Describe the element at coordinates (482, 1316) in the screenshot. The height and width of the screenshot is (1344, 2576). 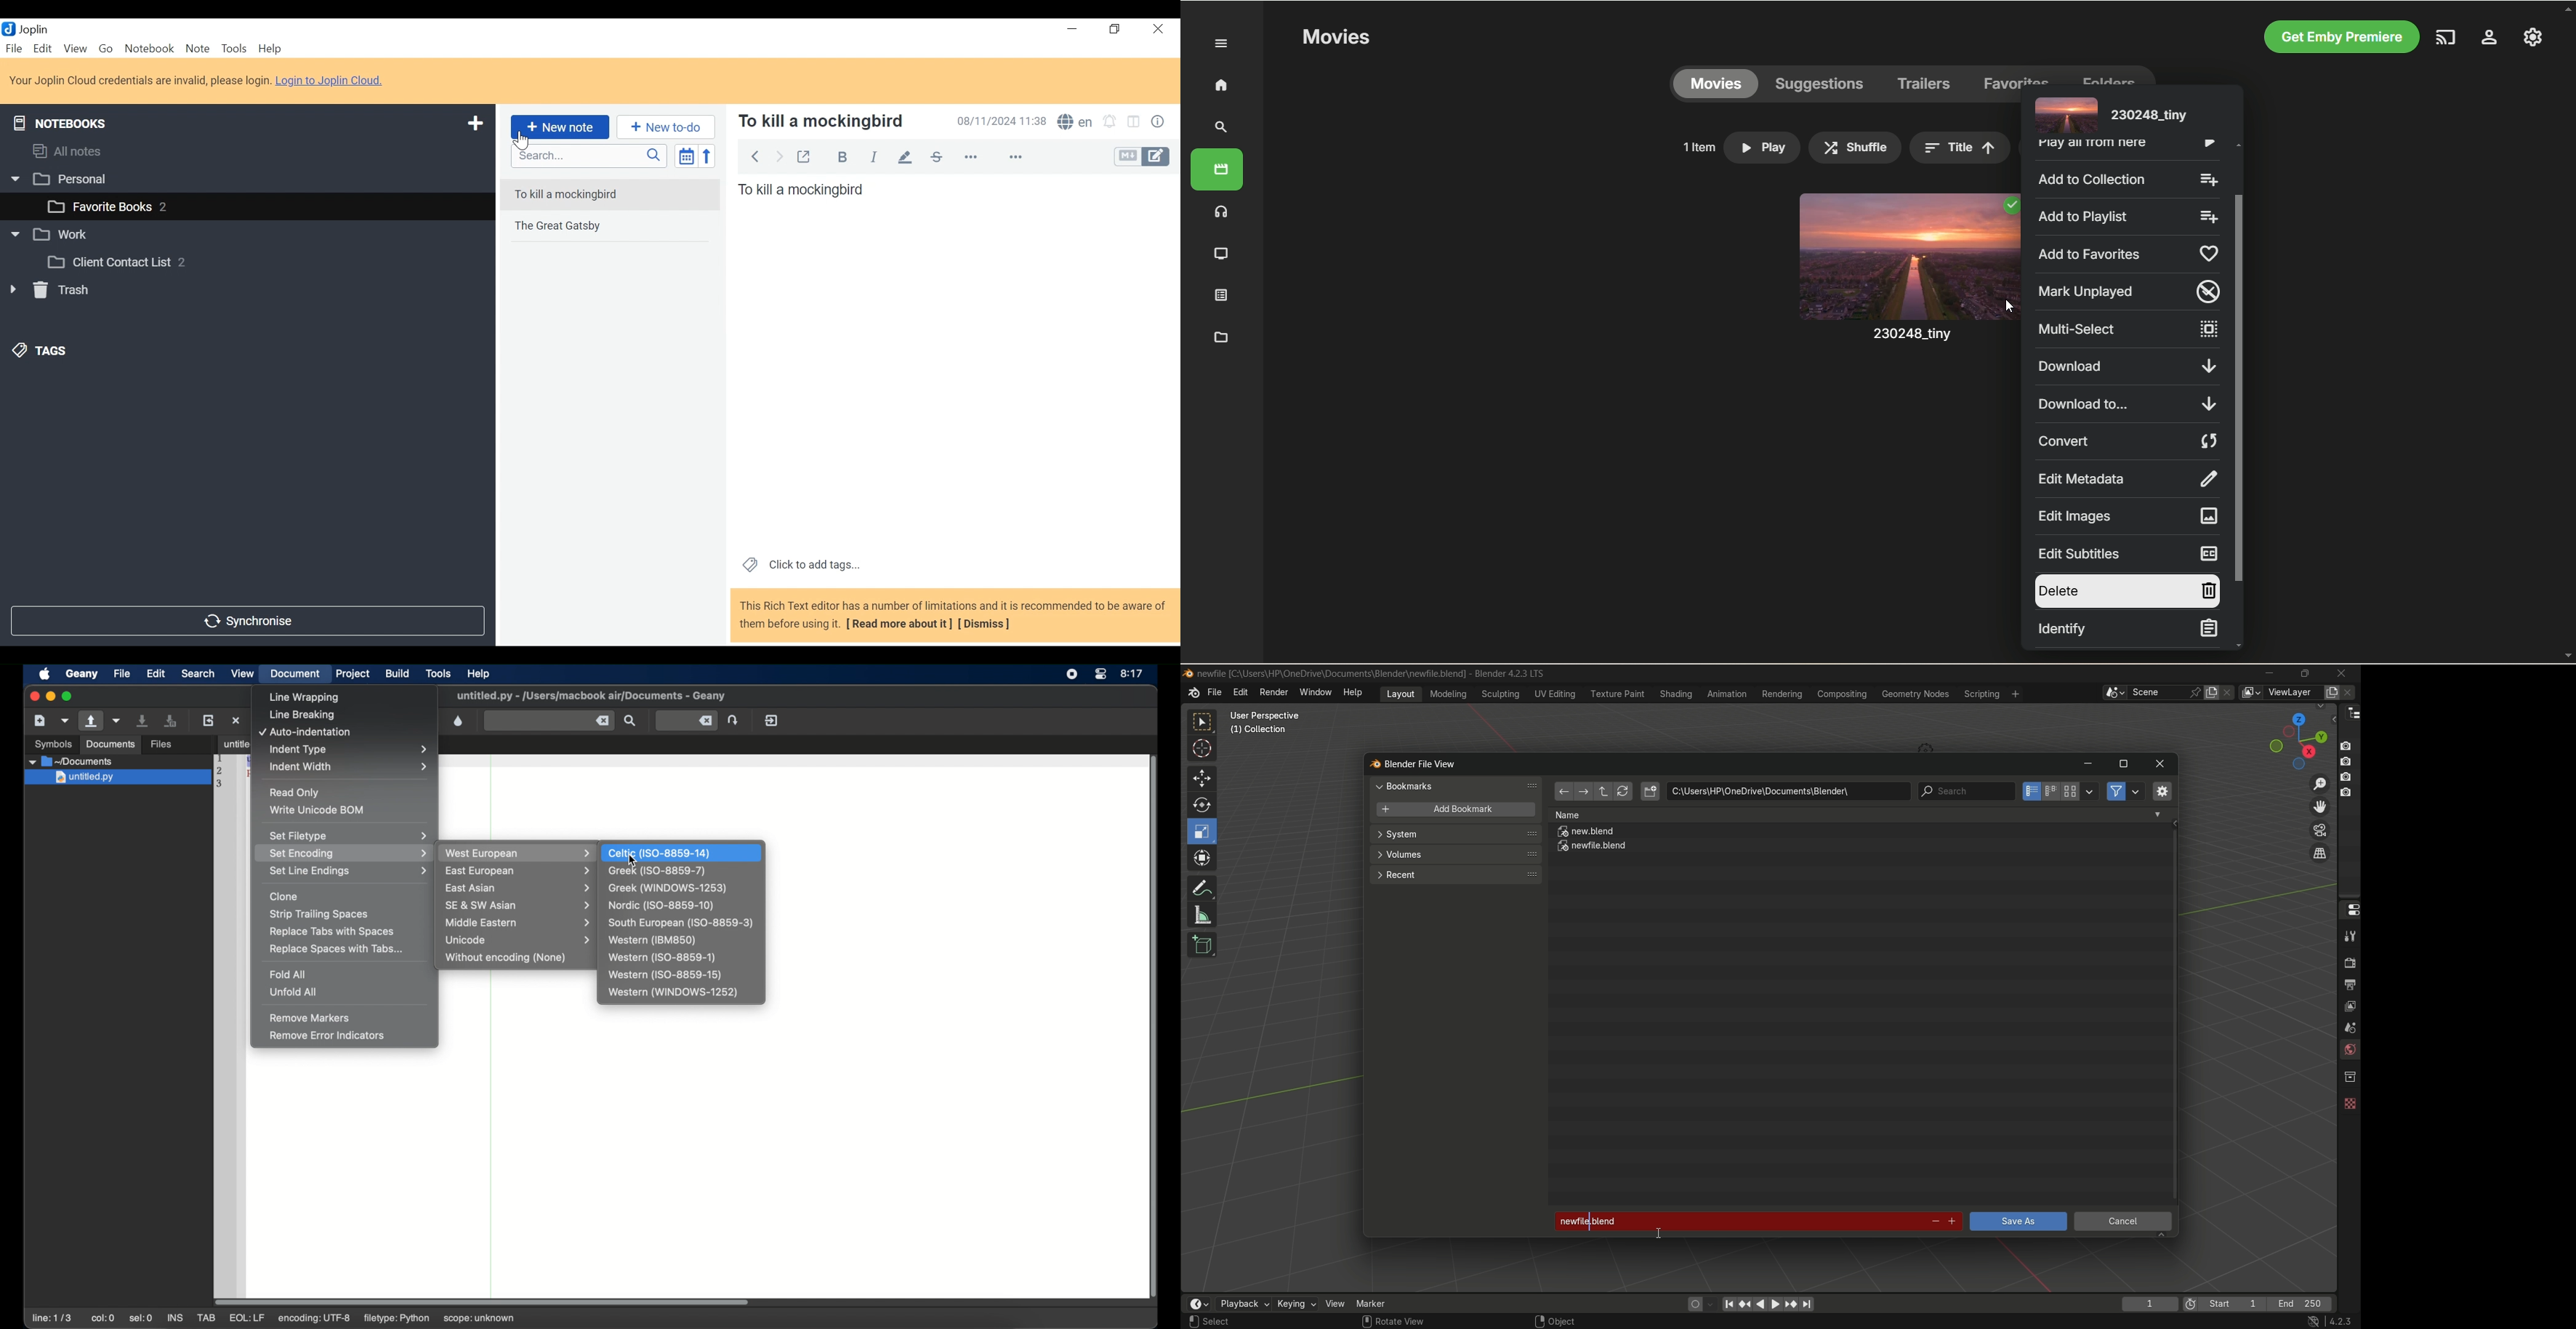
I see `scope: unknown` at that location.